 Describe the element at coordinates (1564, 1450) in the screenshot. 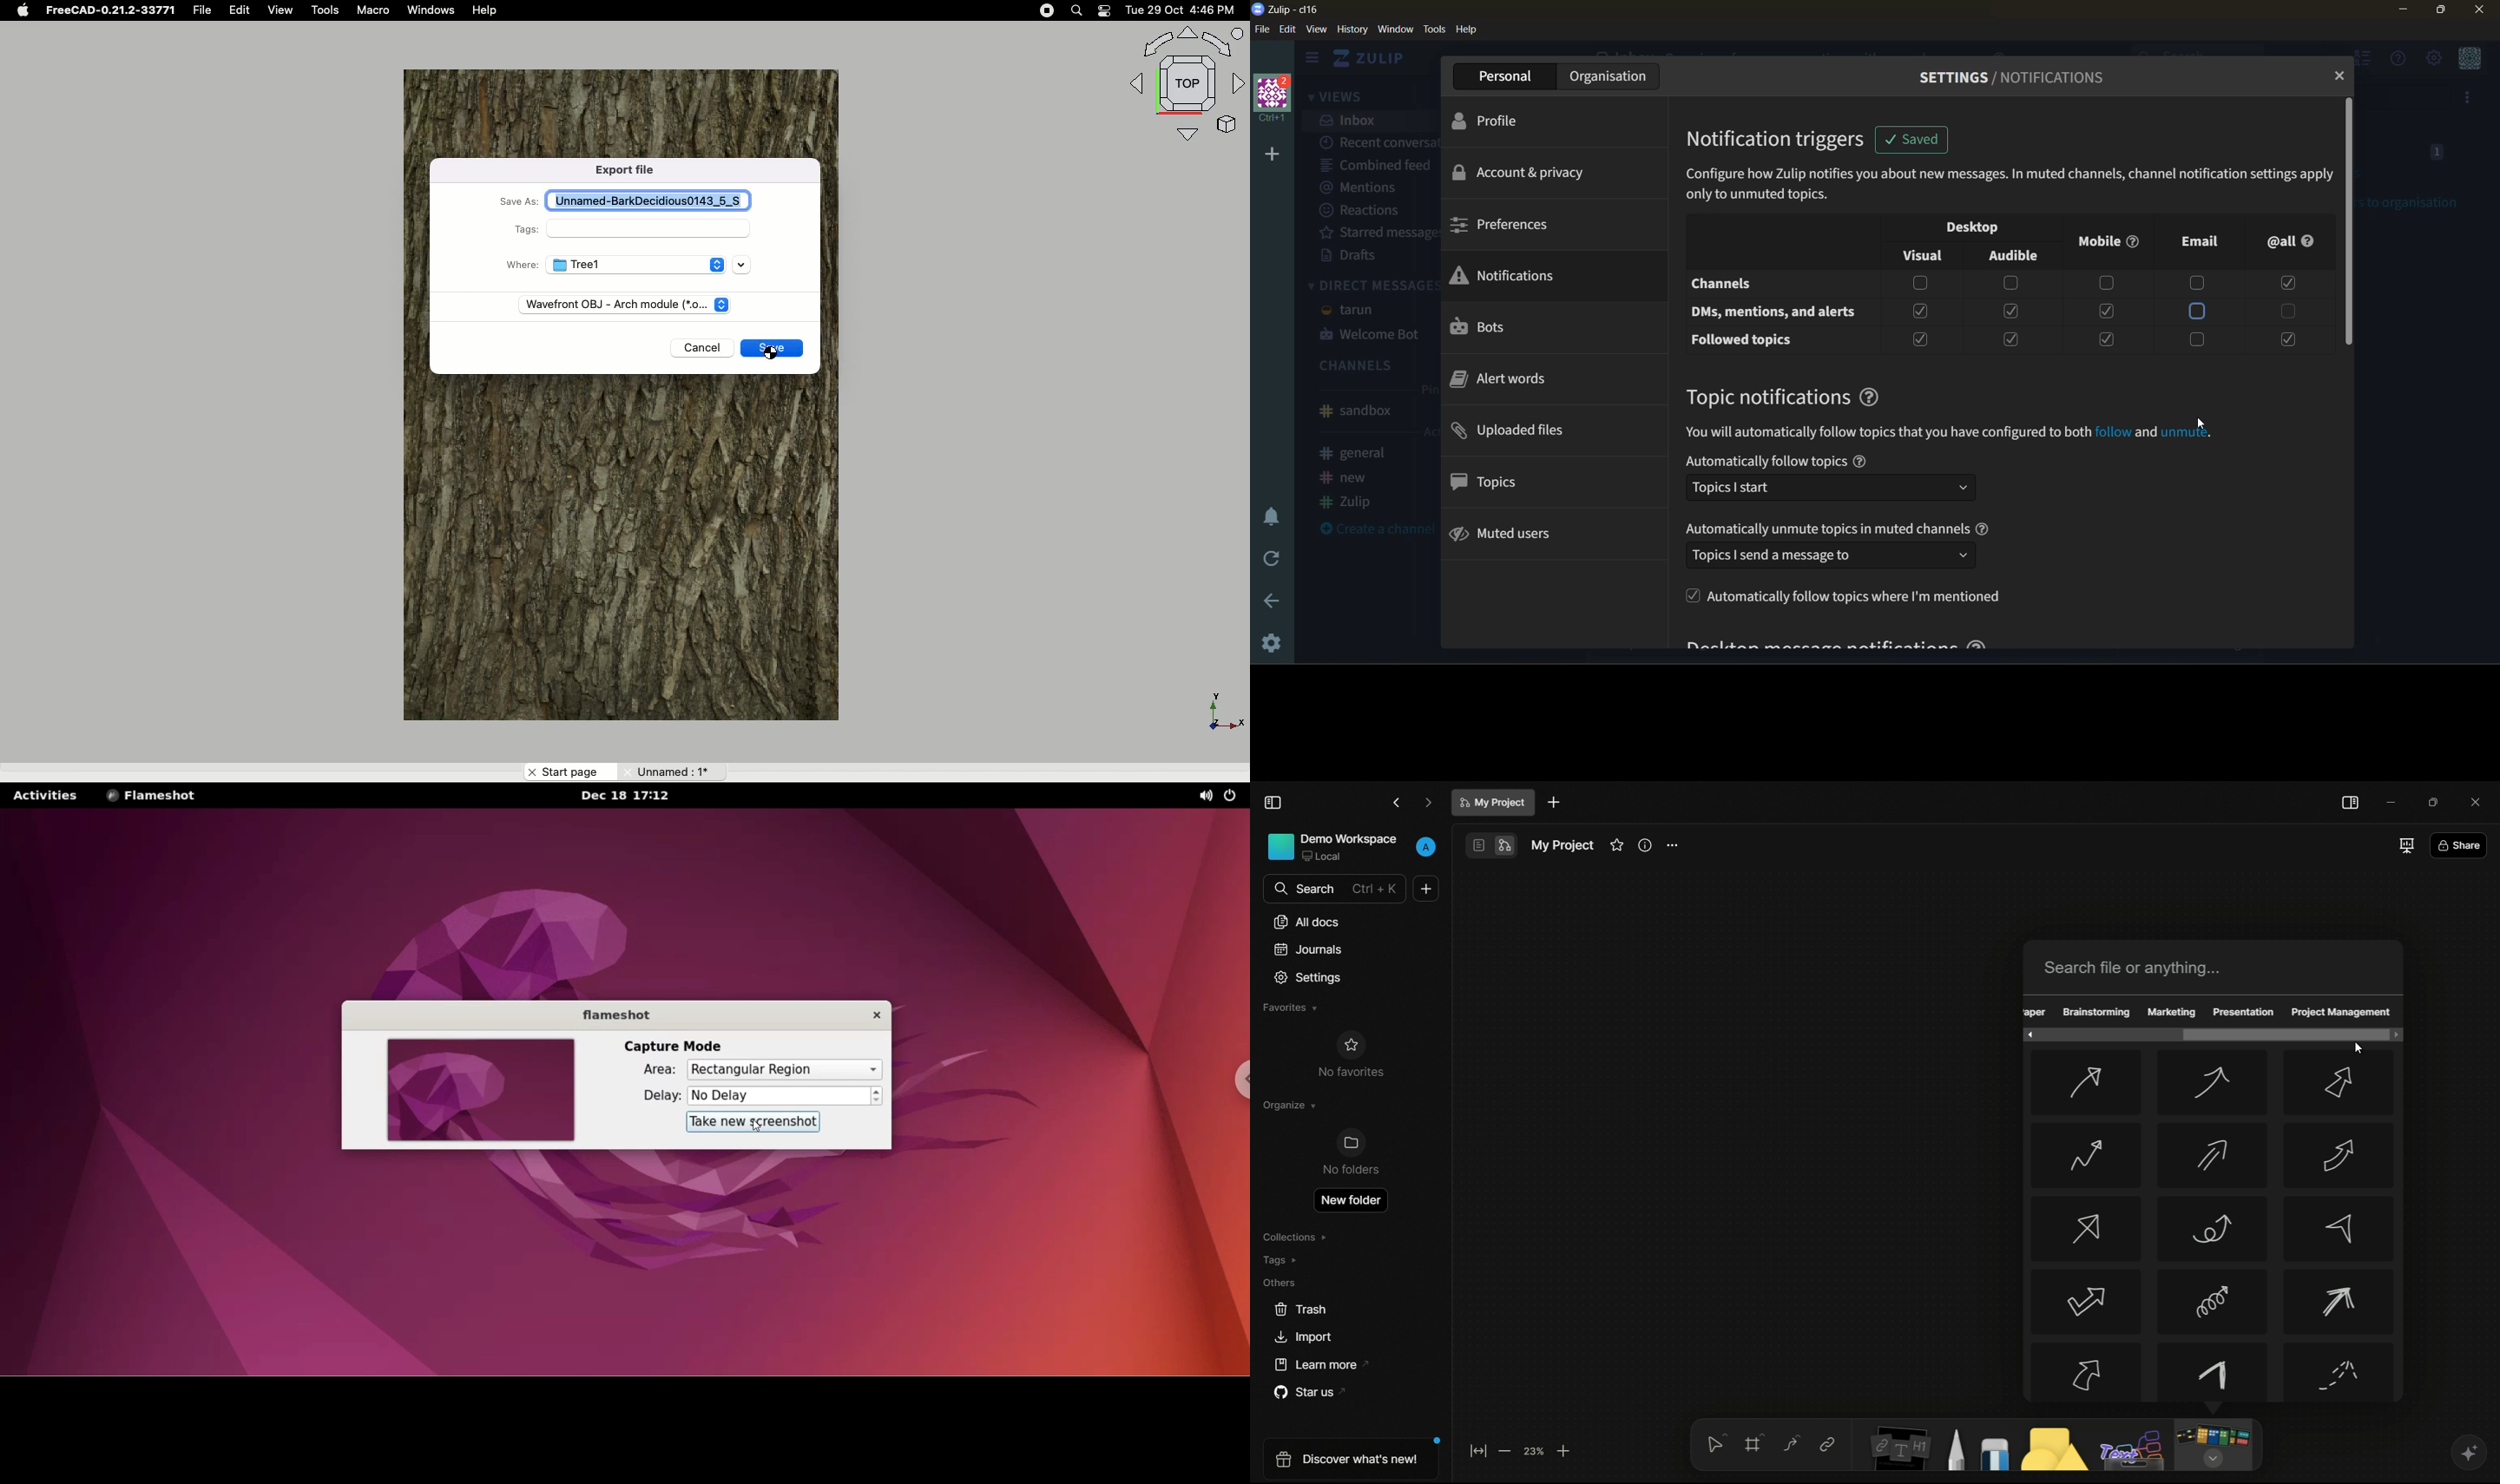

I see `zoom in` at that location.